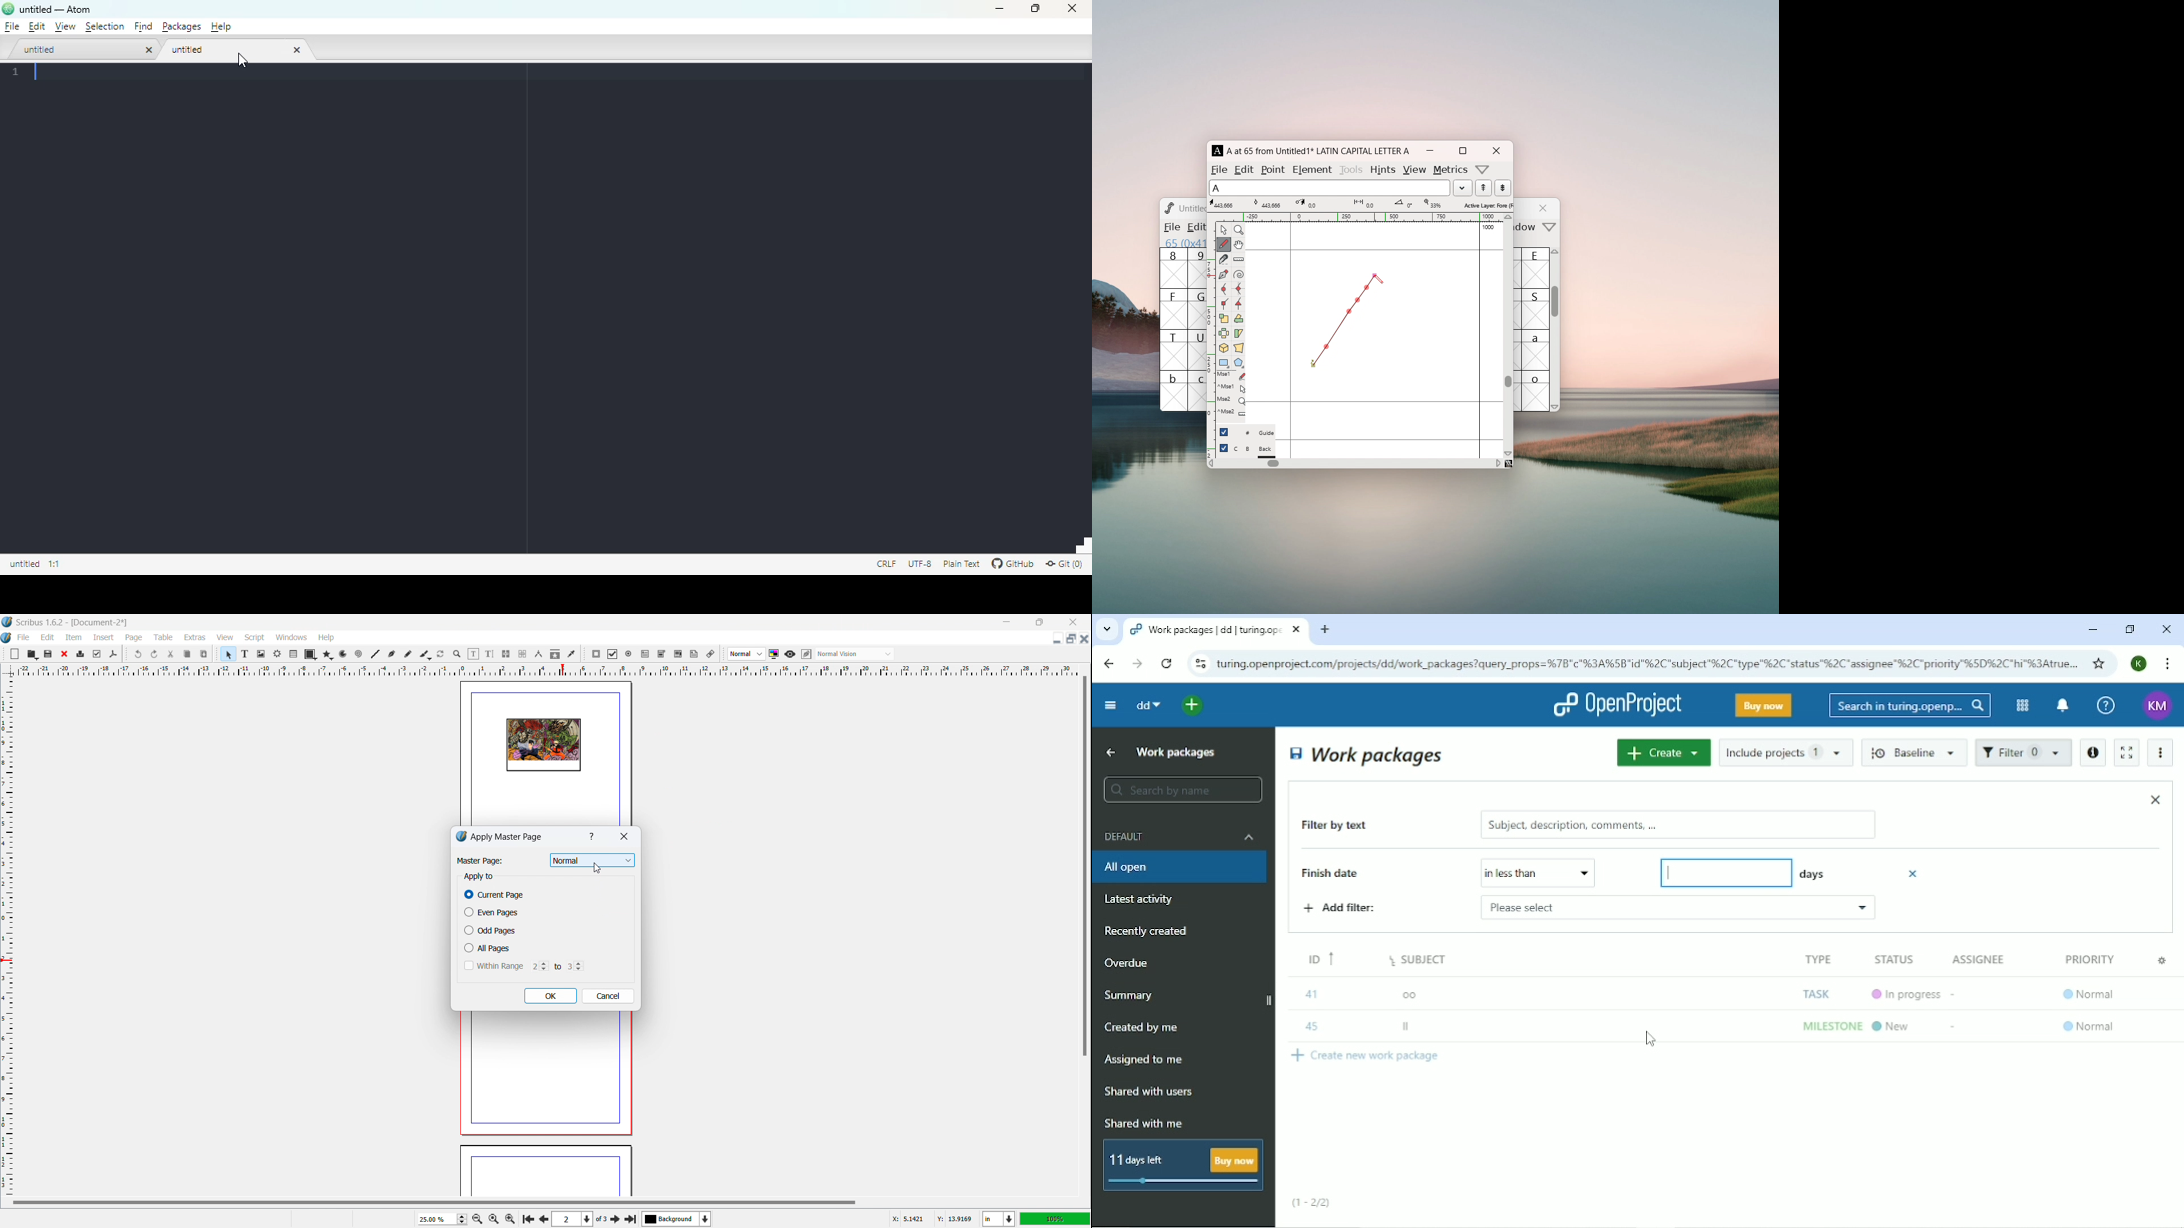 The height and width of the screenshot is (1232, 2184). Describe the element at coordinates (23, 637) in the screenshot. I see `file` at that location.